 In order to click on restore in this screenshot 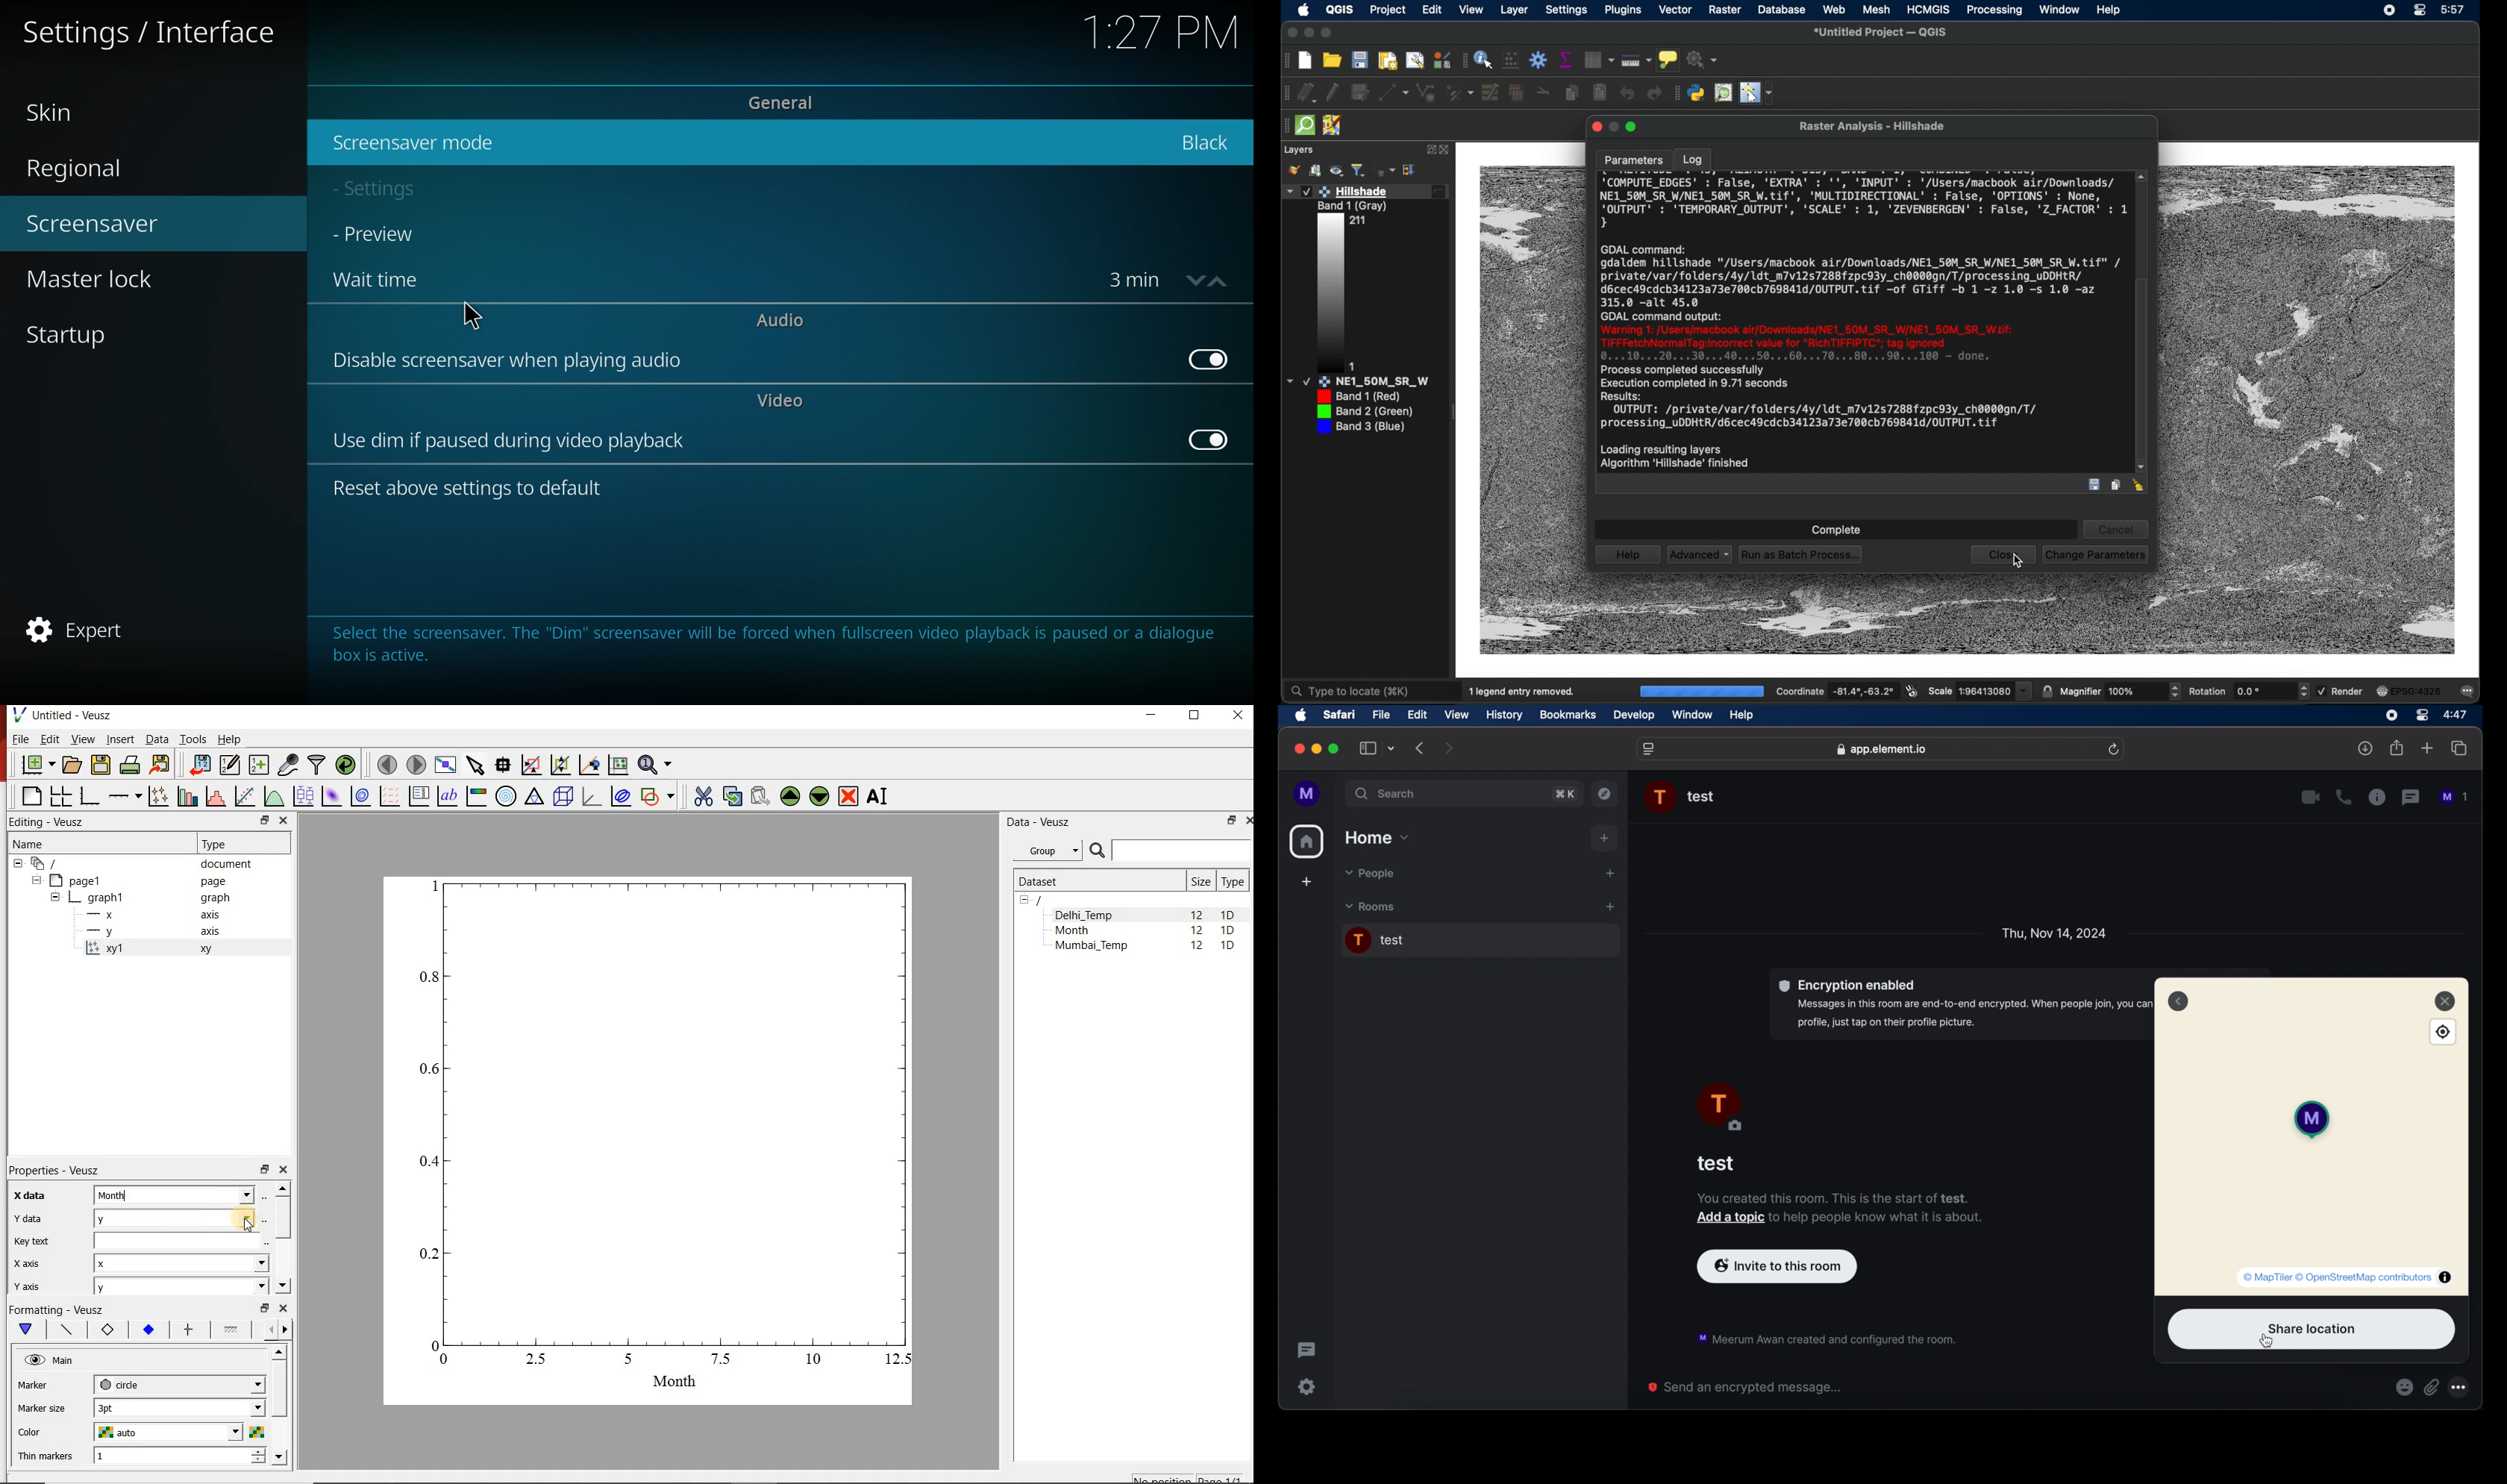, I will do `click(263, 1168)`.